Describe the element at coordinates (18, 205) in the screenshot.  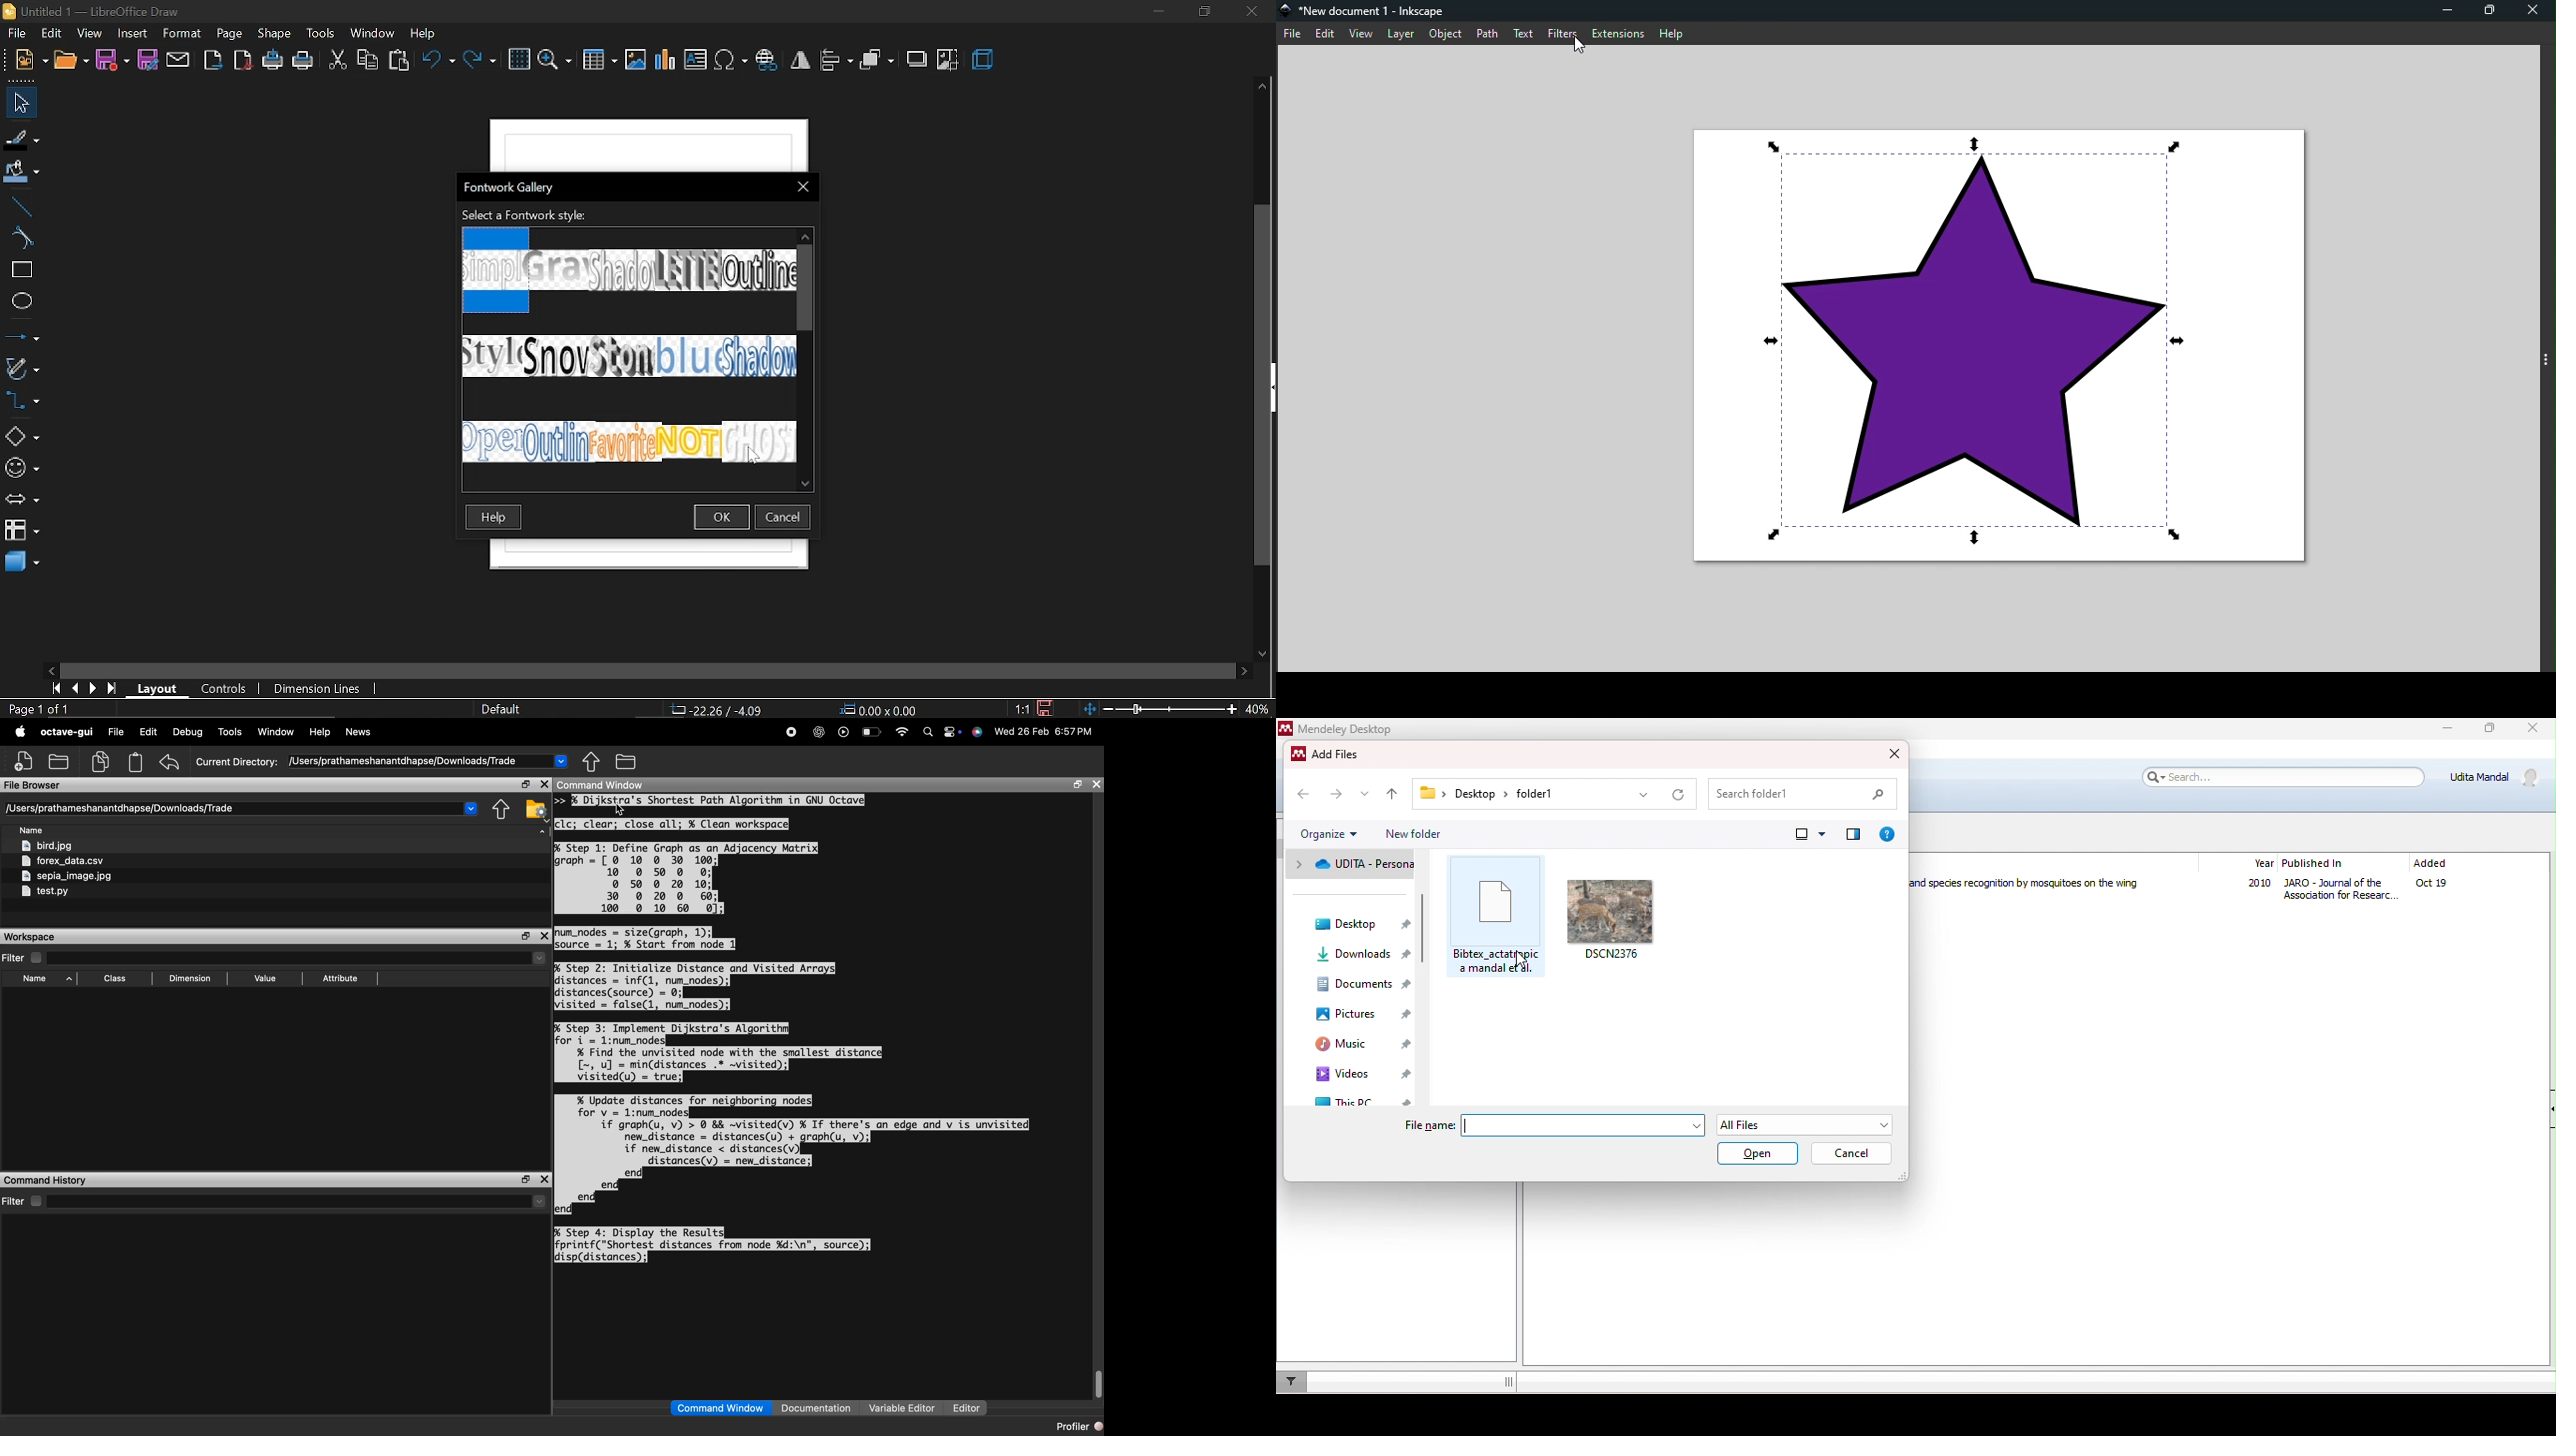
I see `line` at that location.